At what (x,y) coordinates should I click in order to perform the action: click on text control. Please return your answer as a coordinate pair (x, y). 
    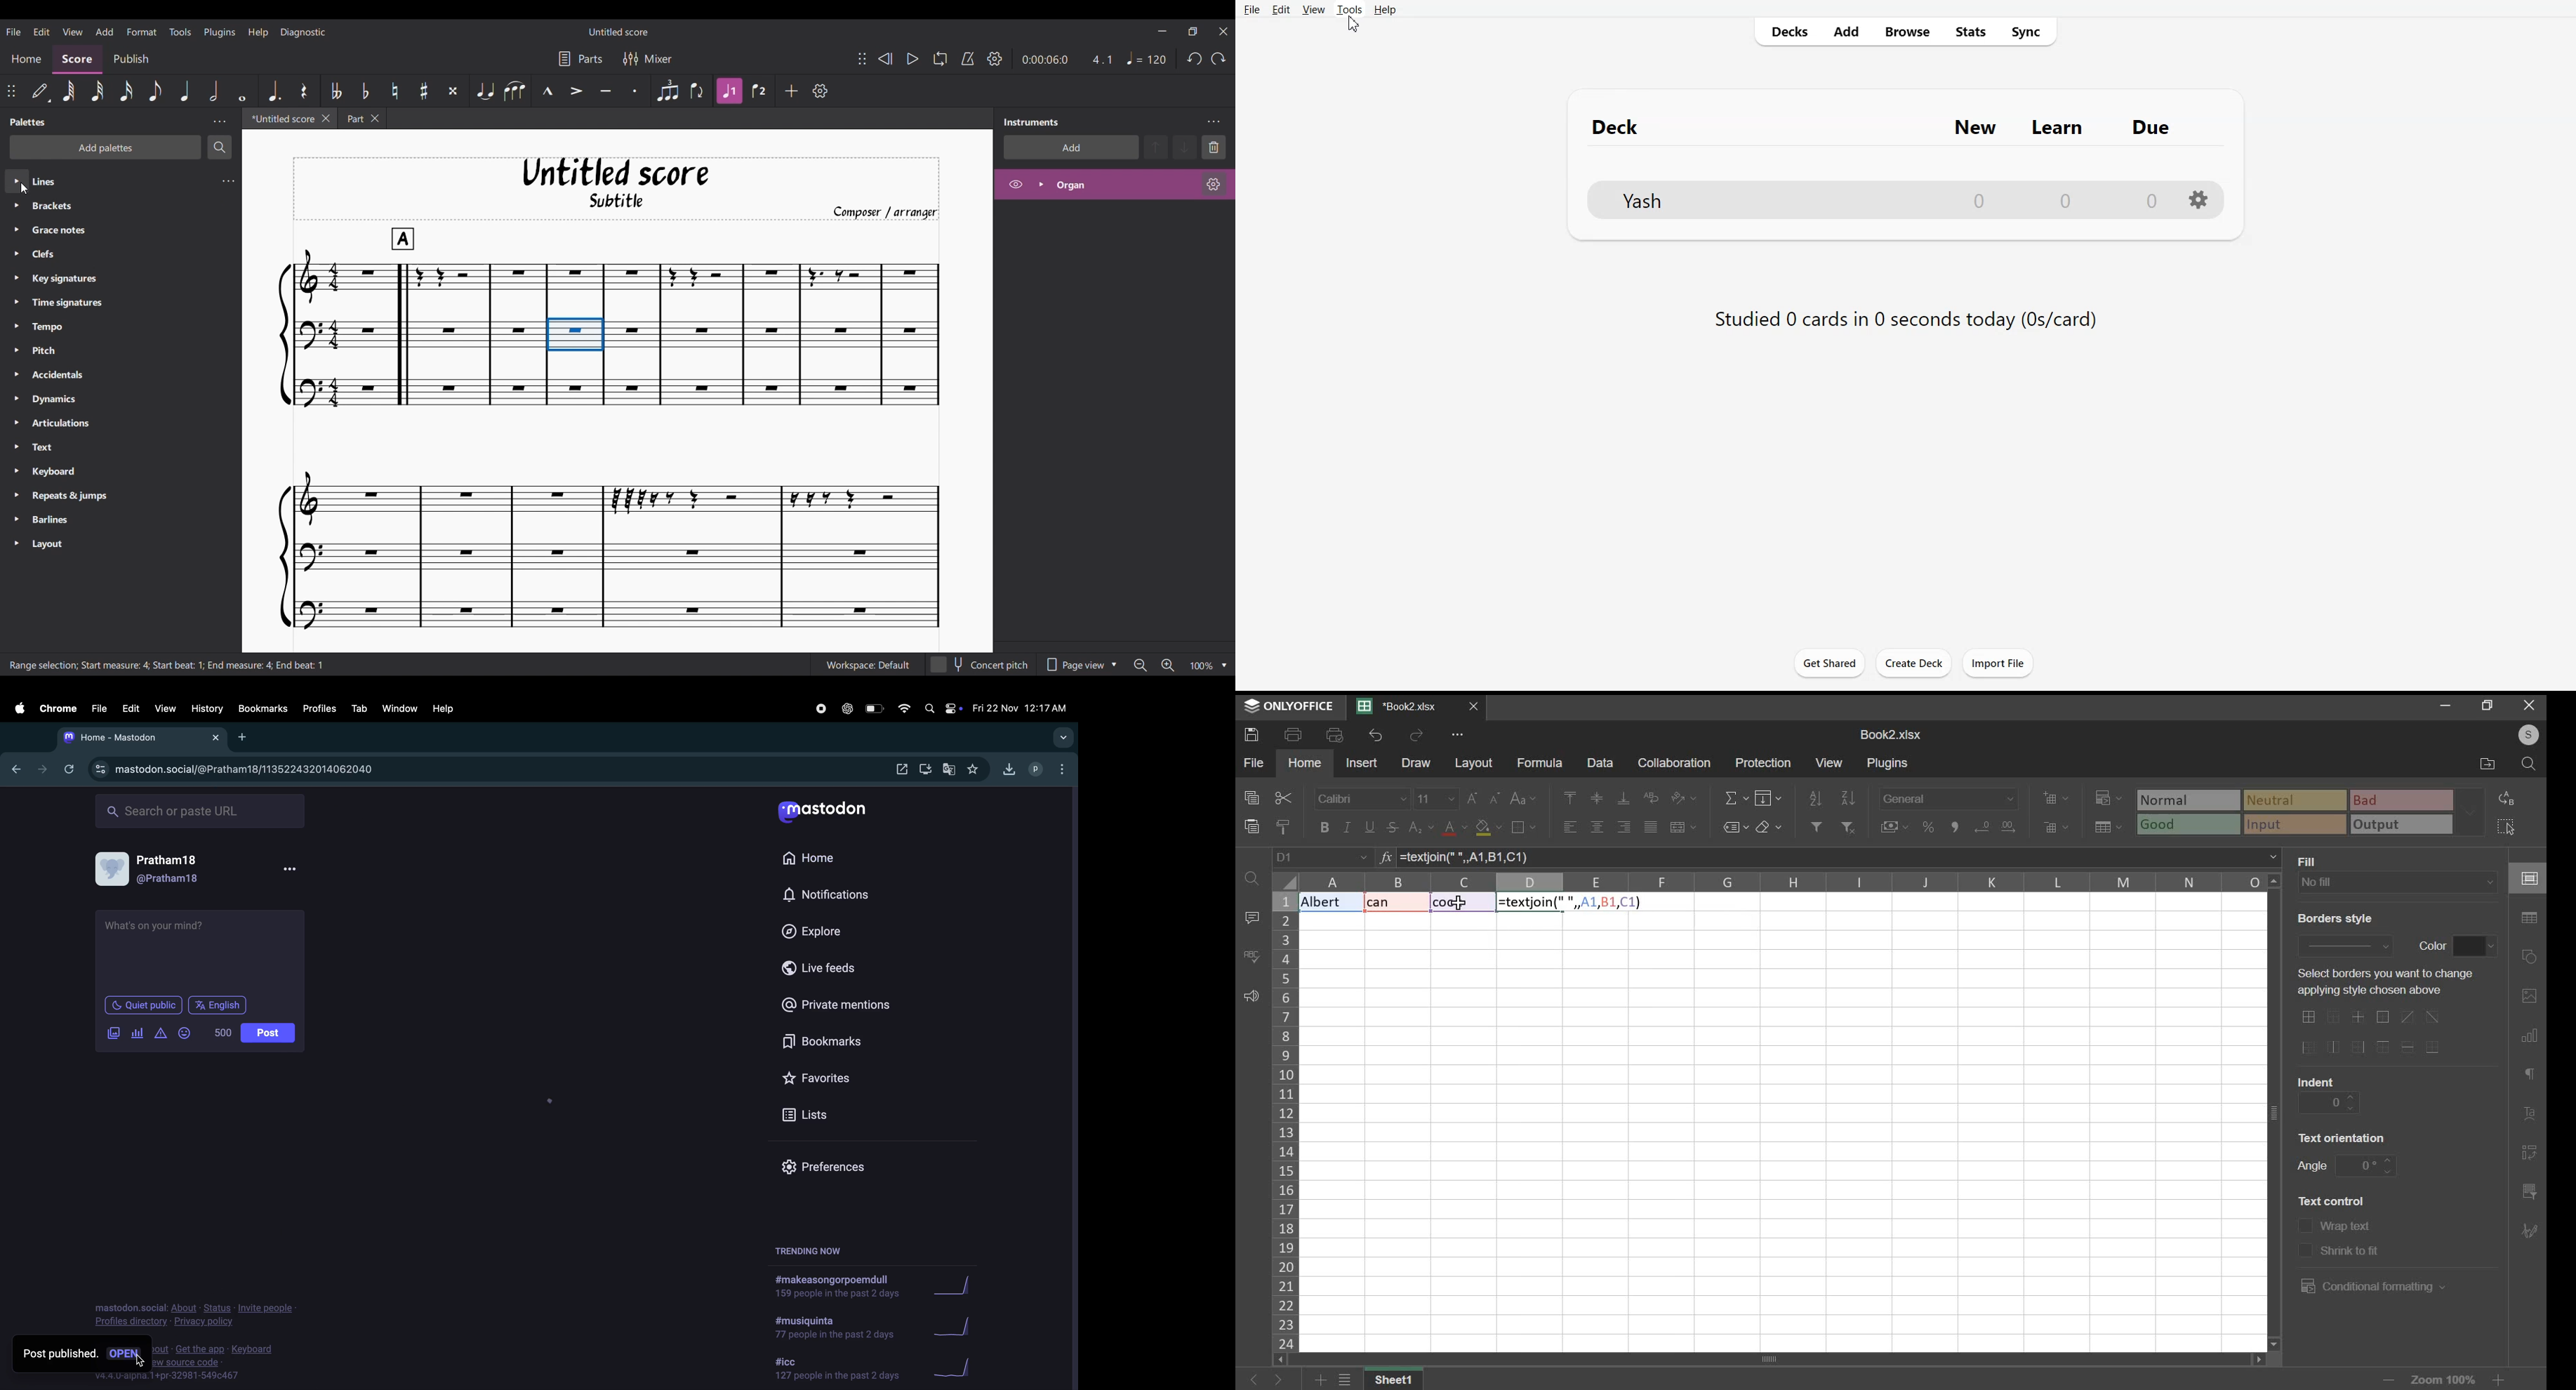
    Looking at the image, I should click on (2304, 1238).